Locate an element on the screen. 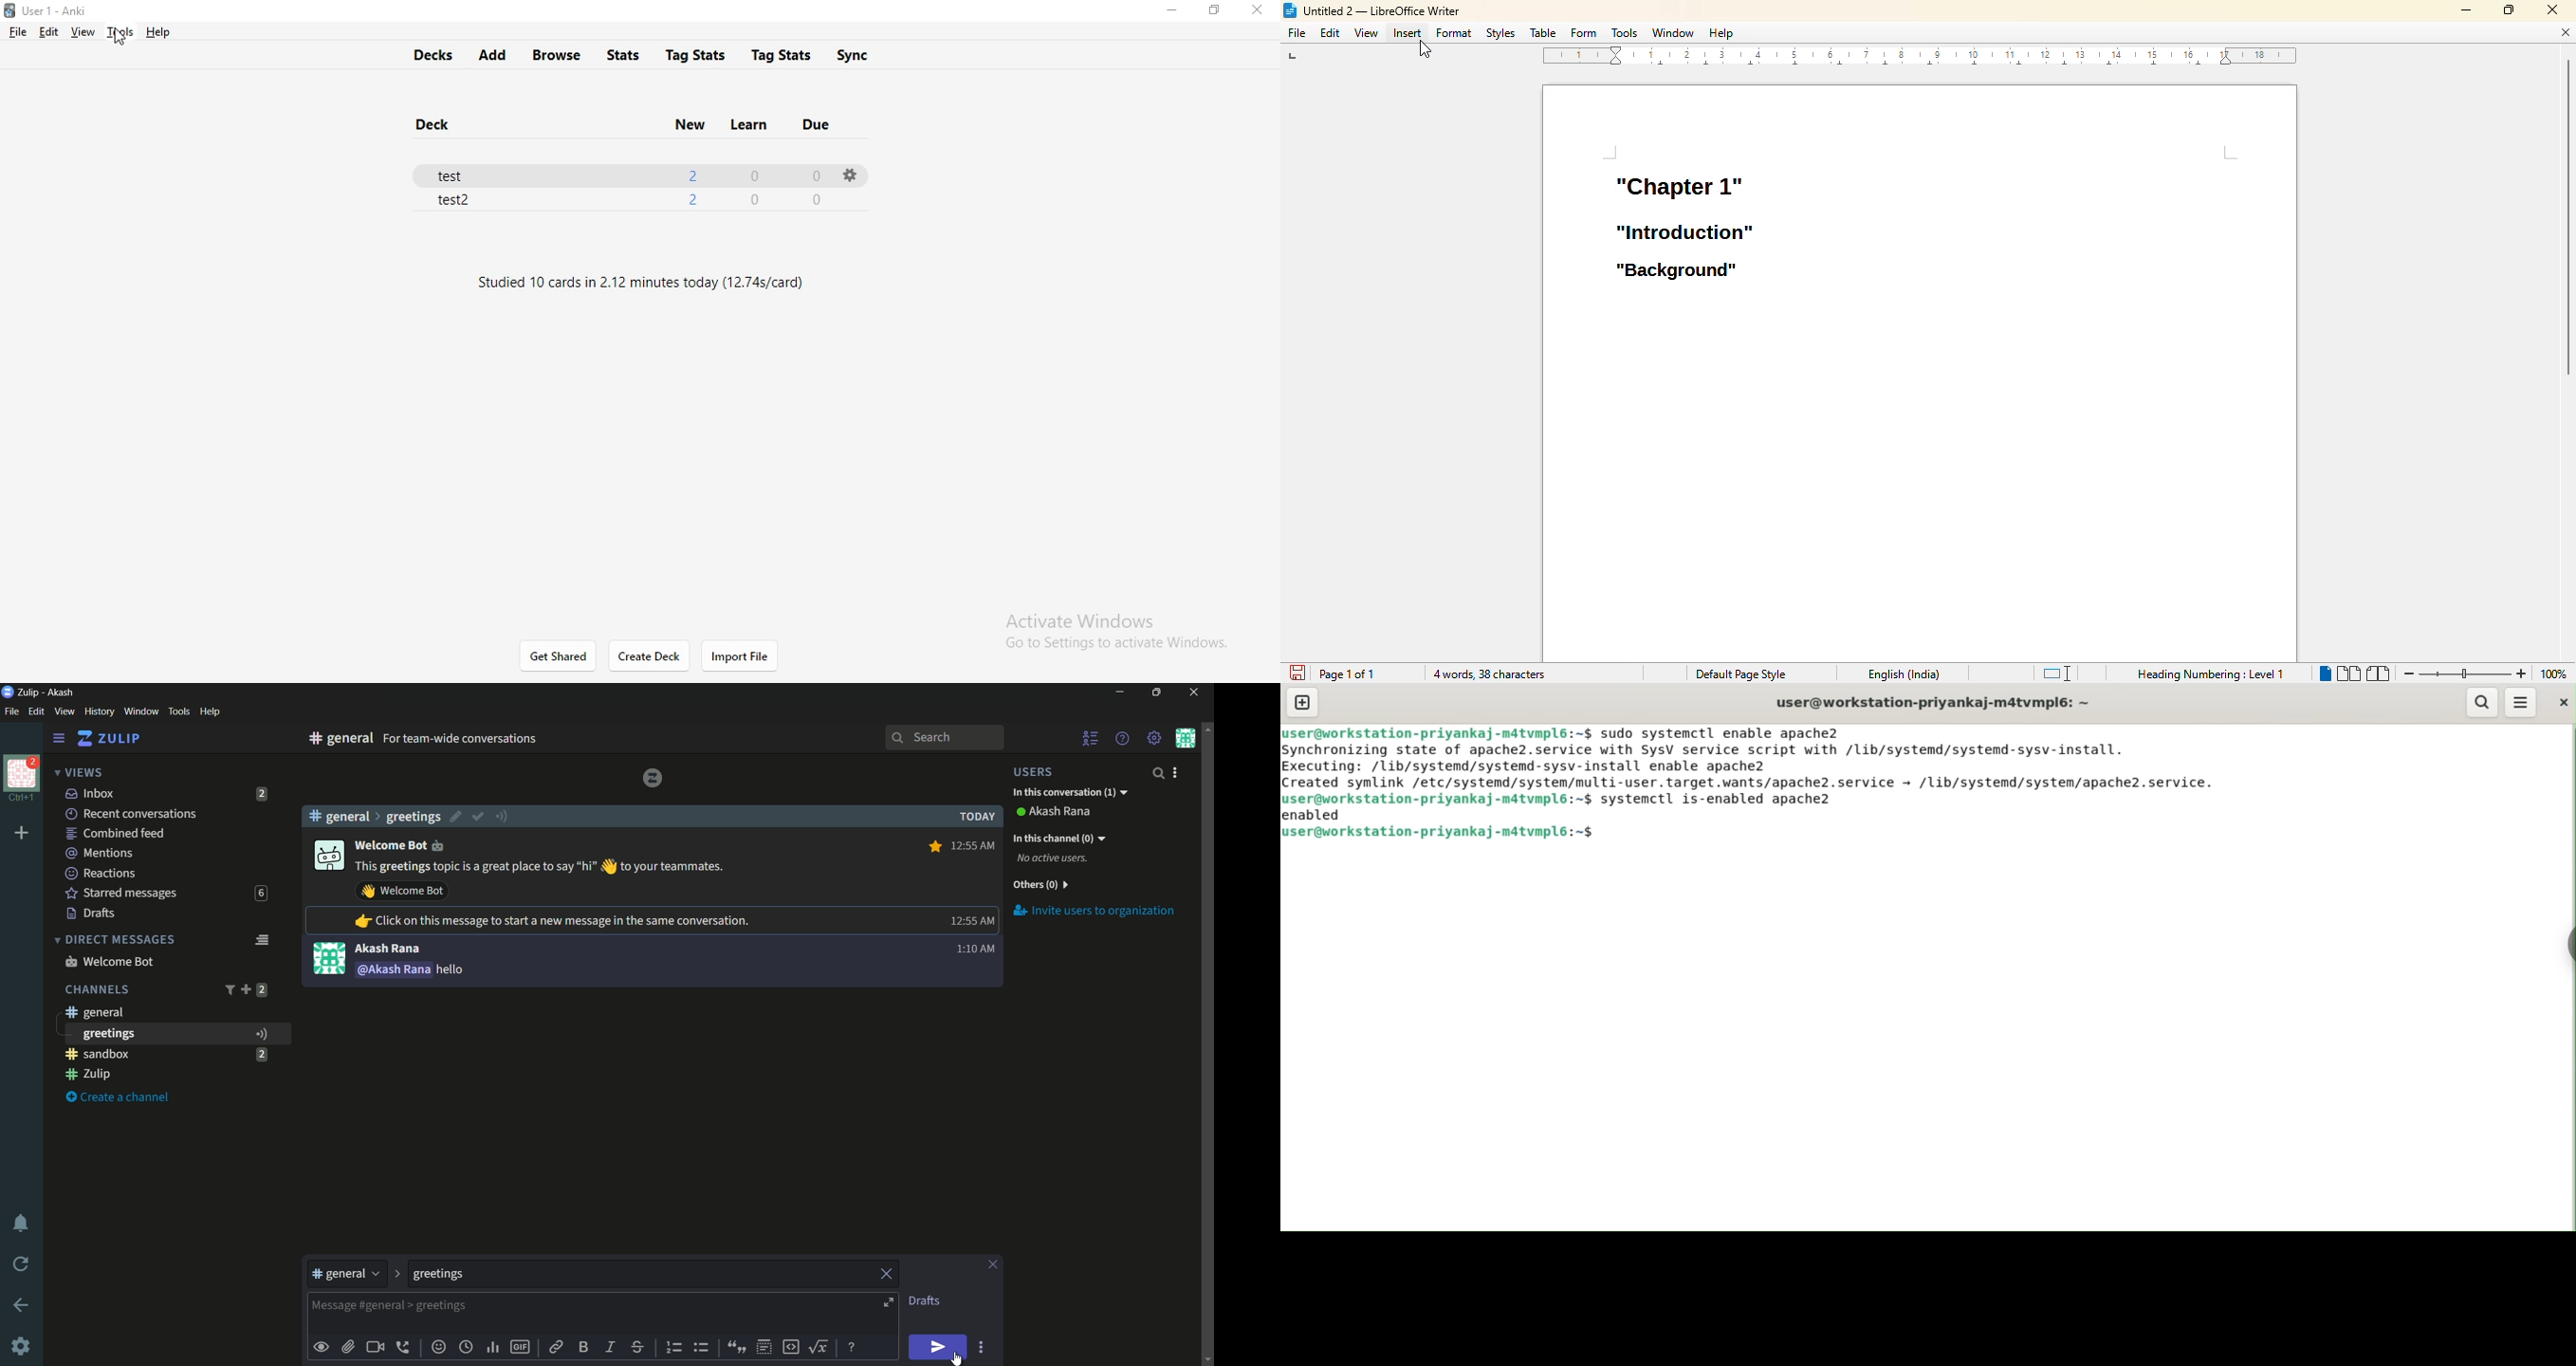  add is located at coordinates (492, 55).